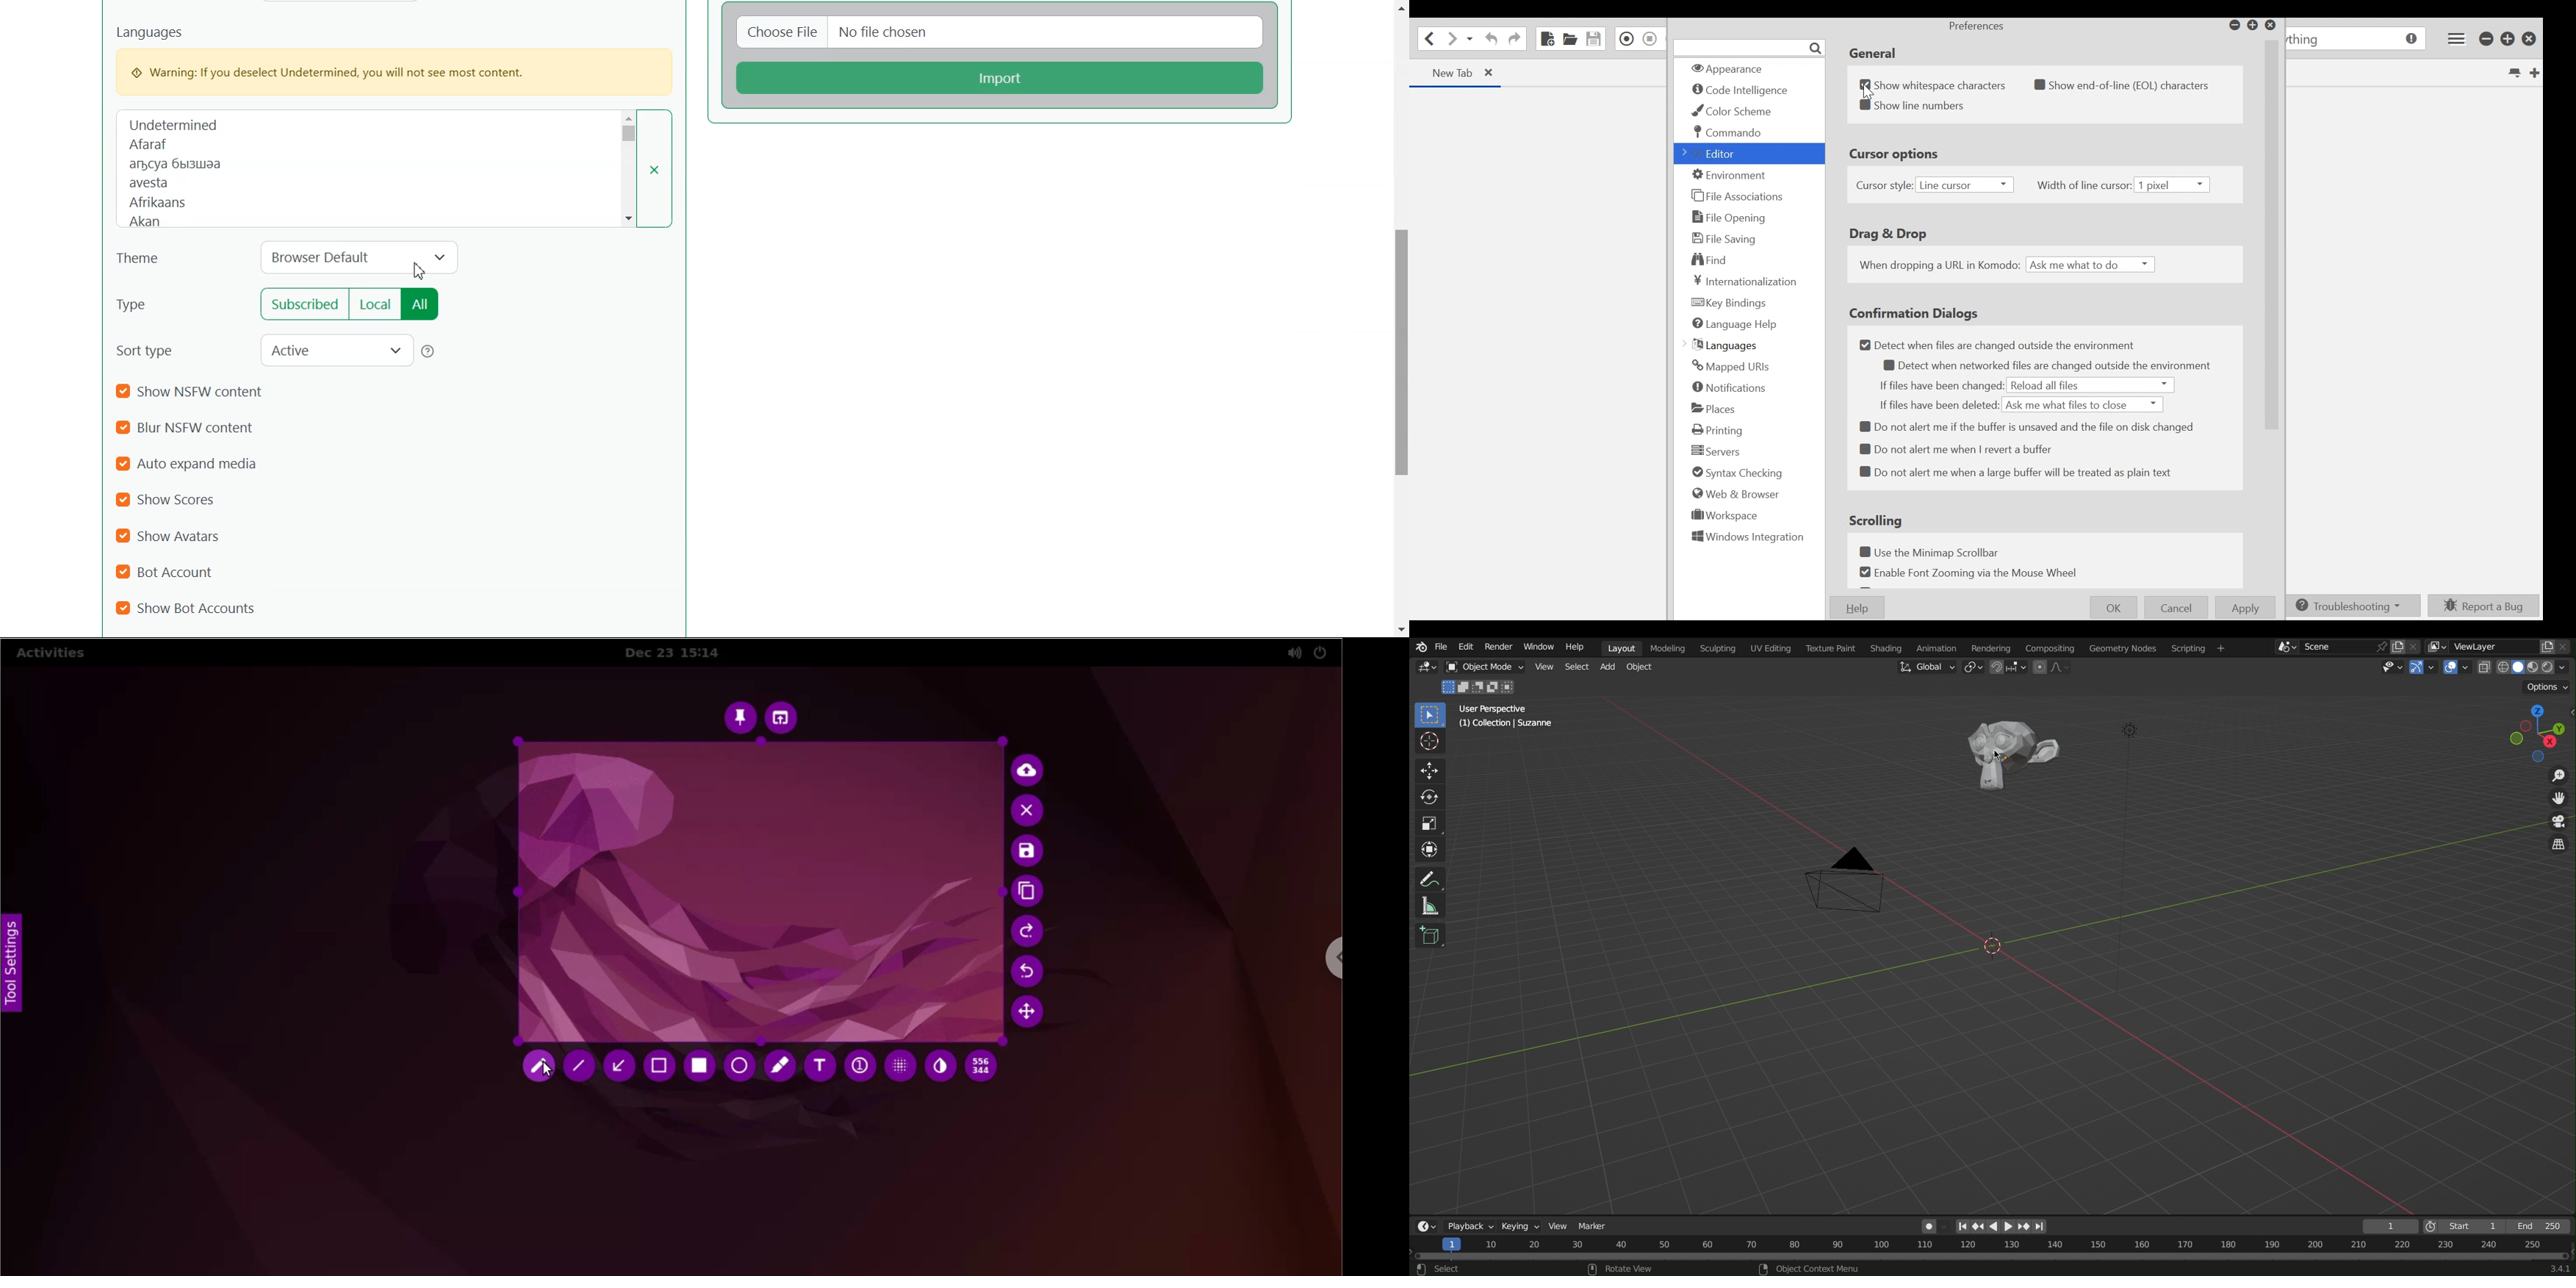 This screenshot has height=1288, width=2576. I want to click on first, so click(1967, 1225).